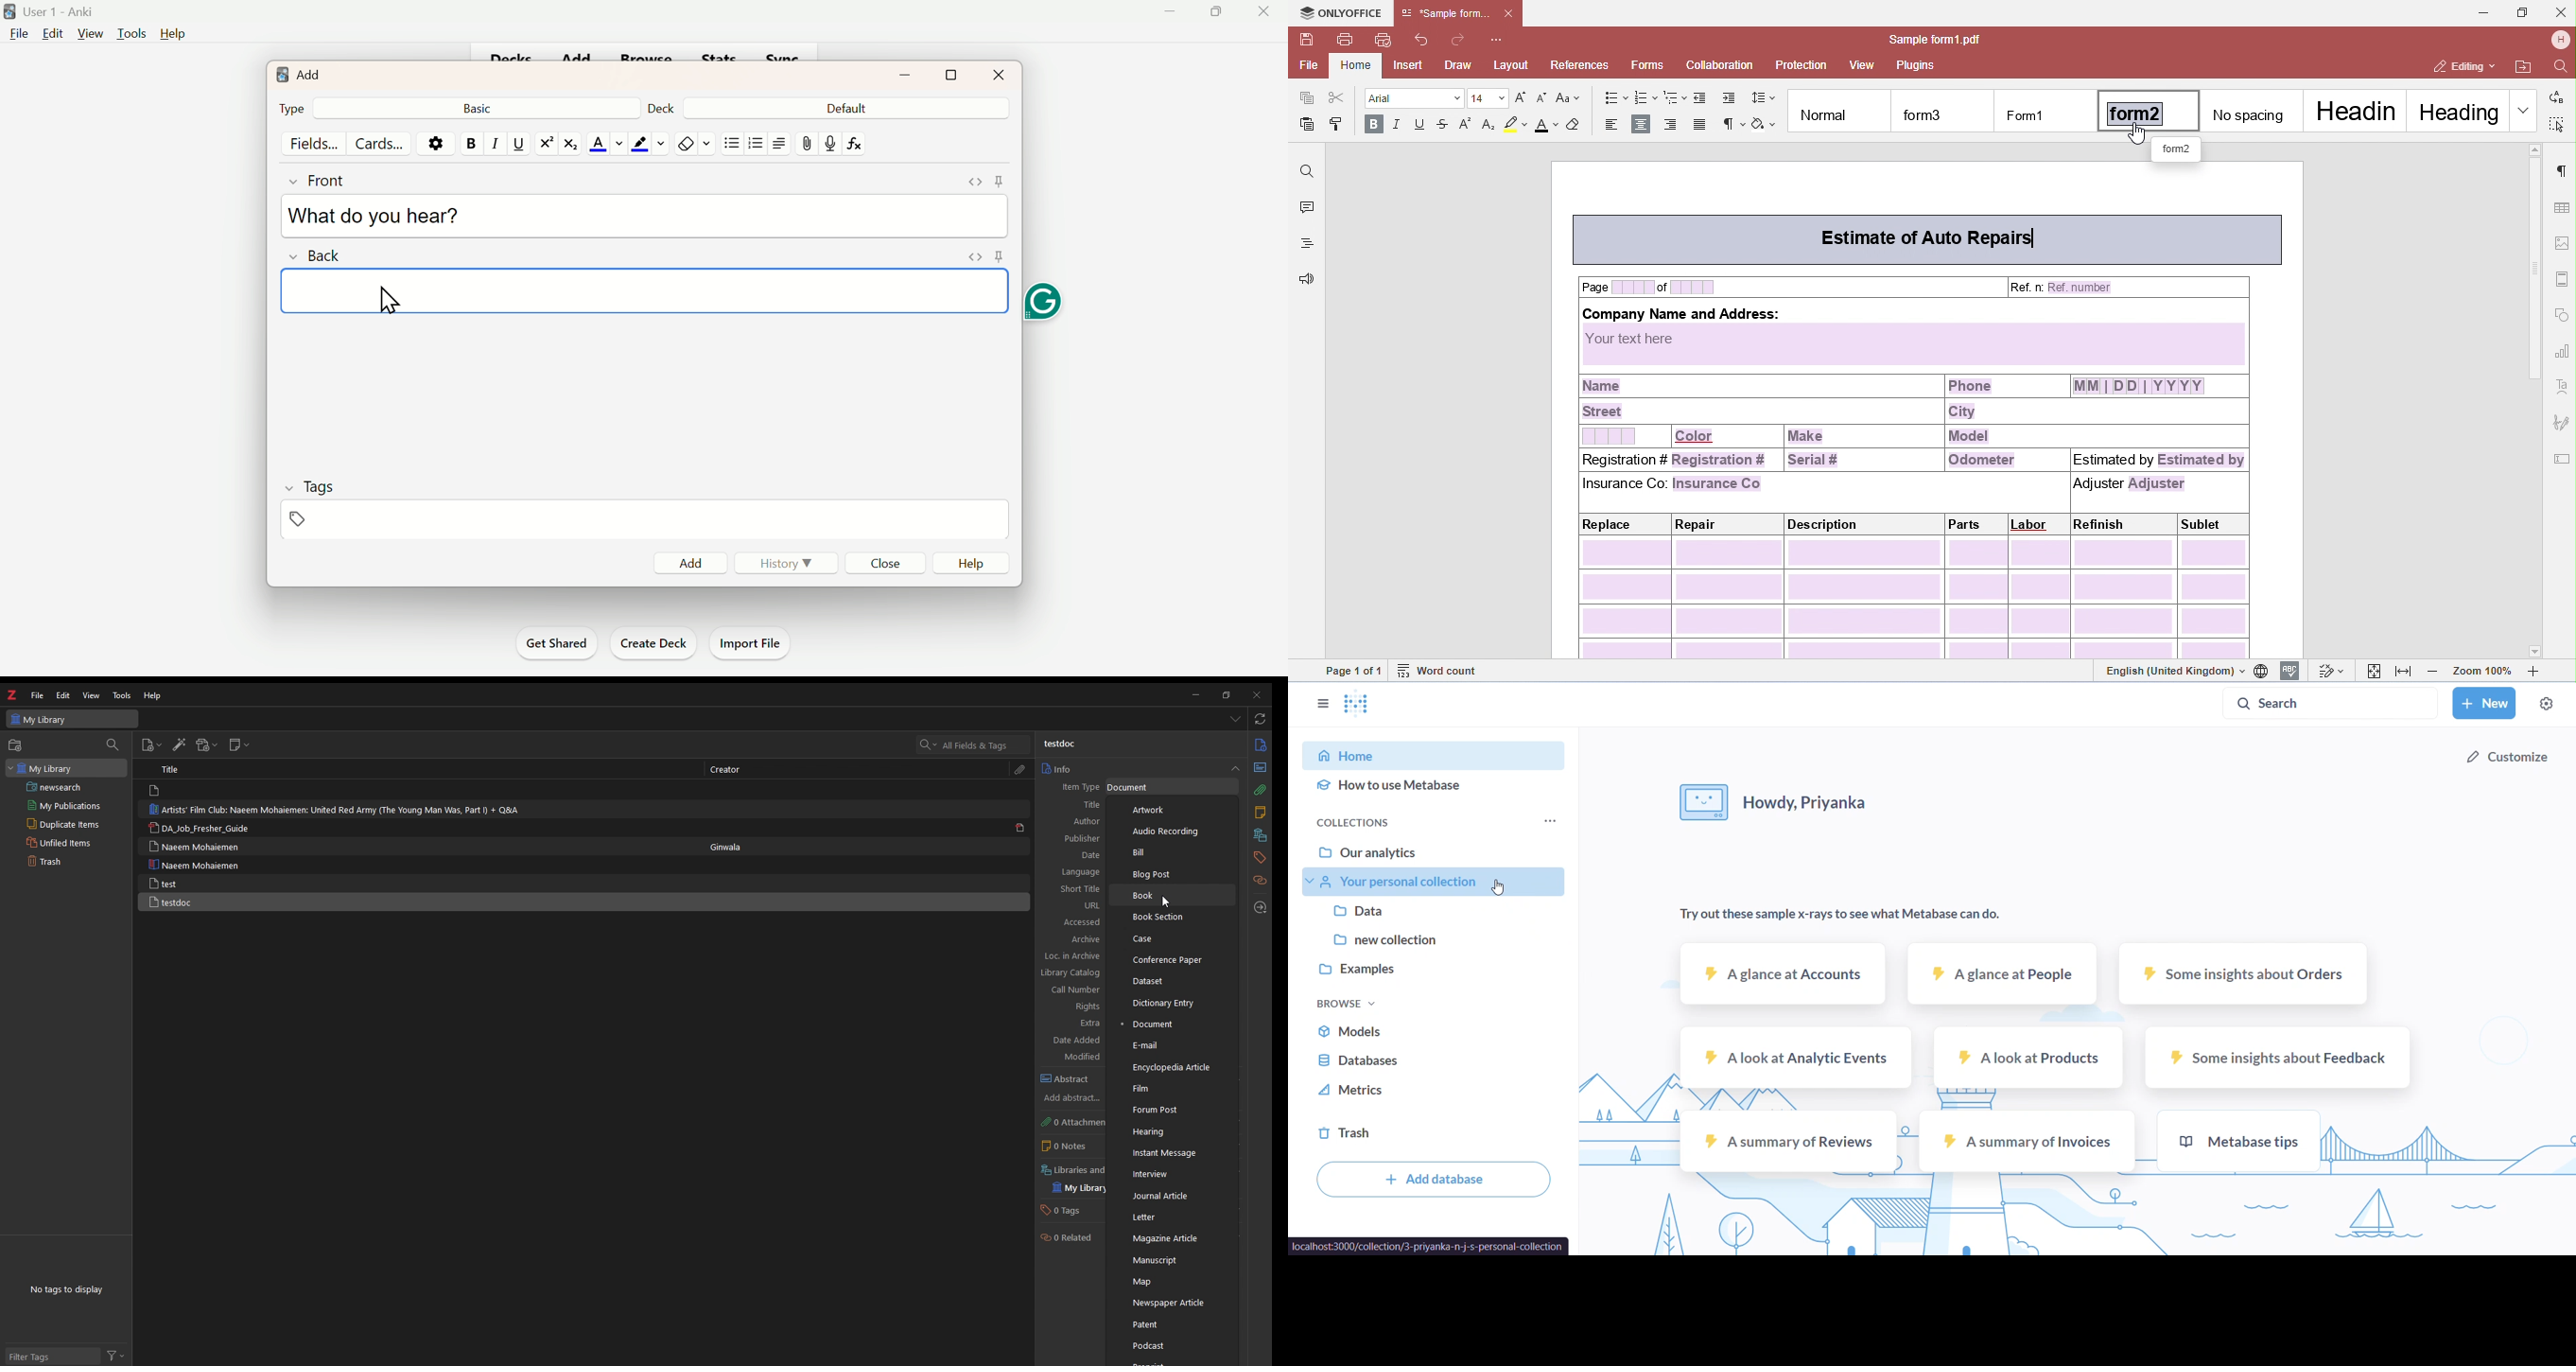 This screenshot has width=2576, height=1372. What do you see at coordinates (65, 861) in the screenshot?
I see `Trash` at bounding box center [65, 861].